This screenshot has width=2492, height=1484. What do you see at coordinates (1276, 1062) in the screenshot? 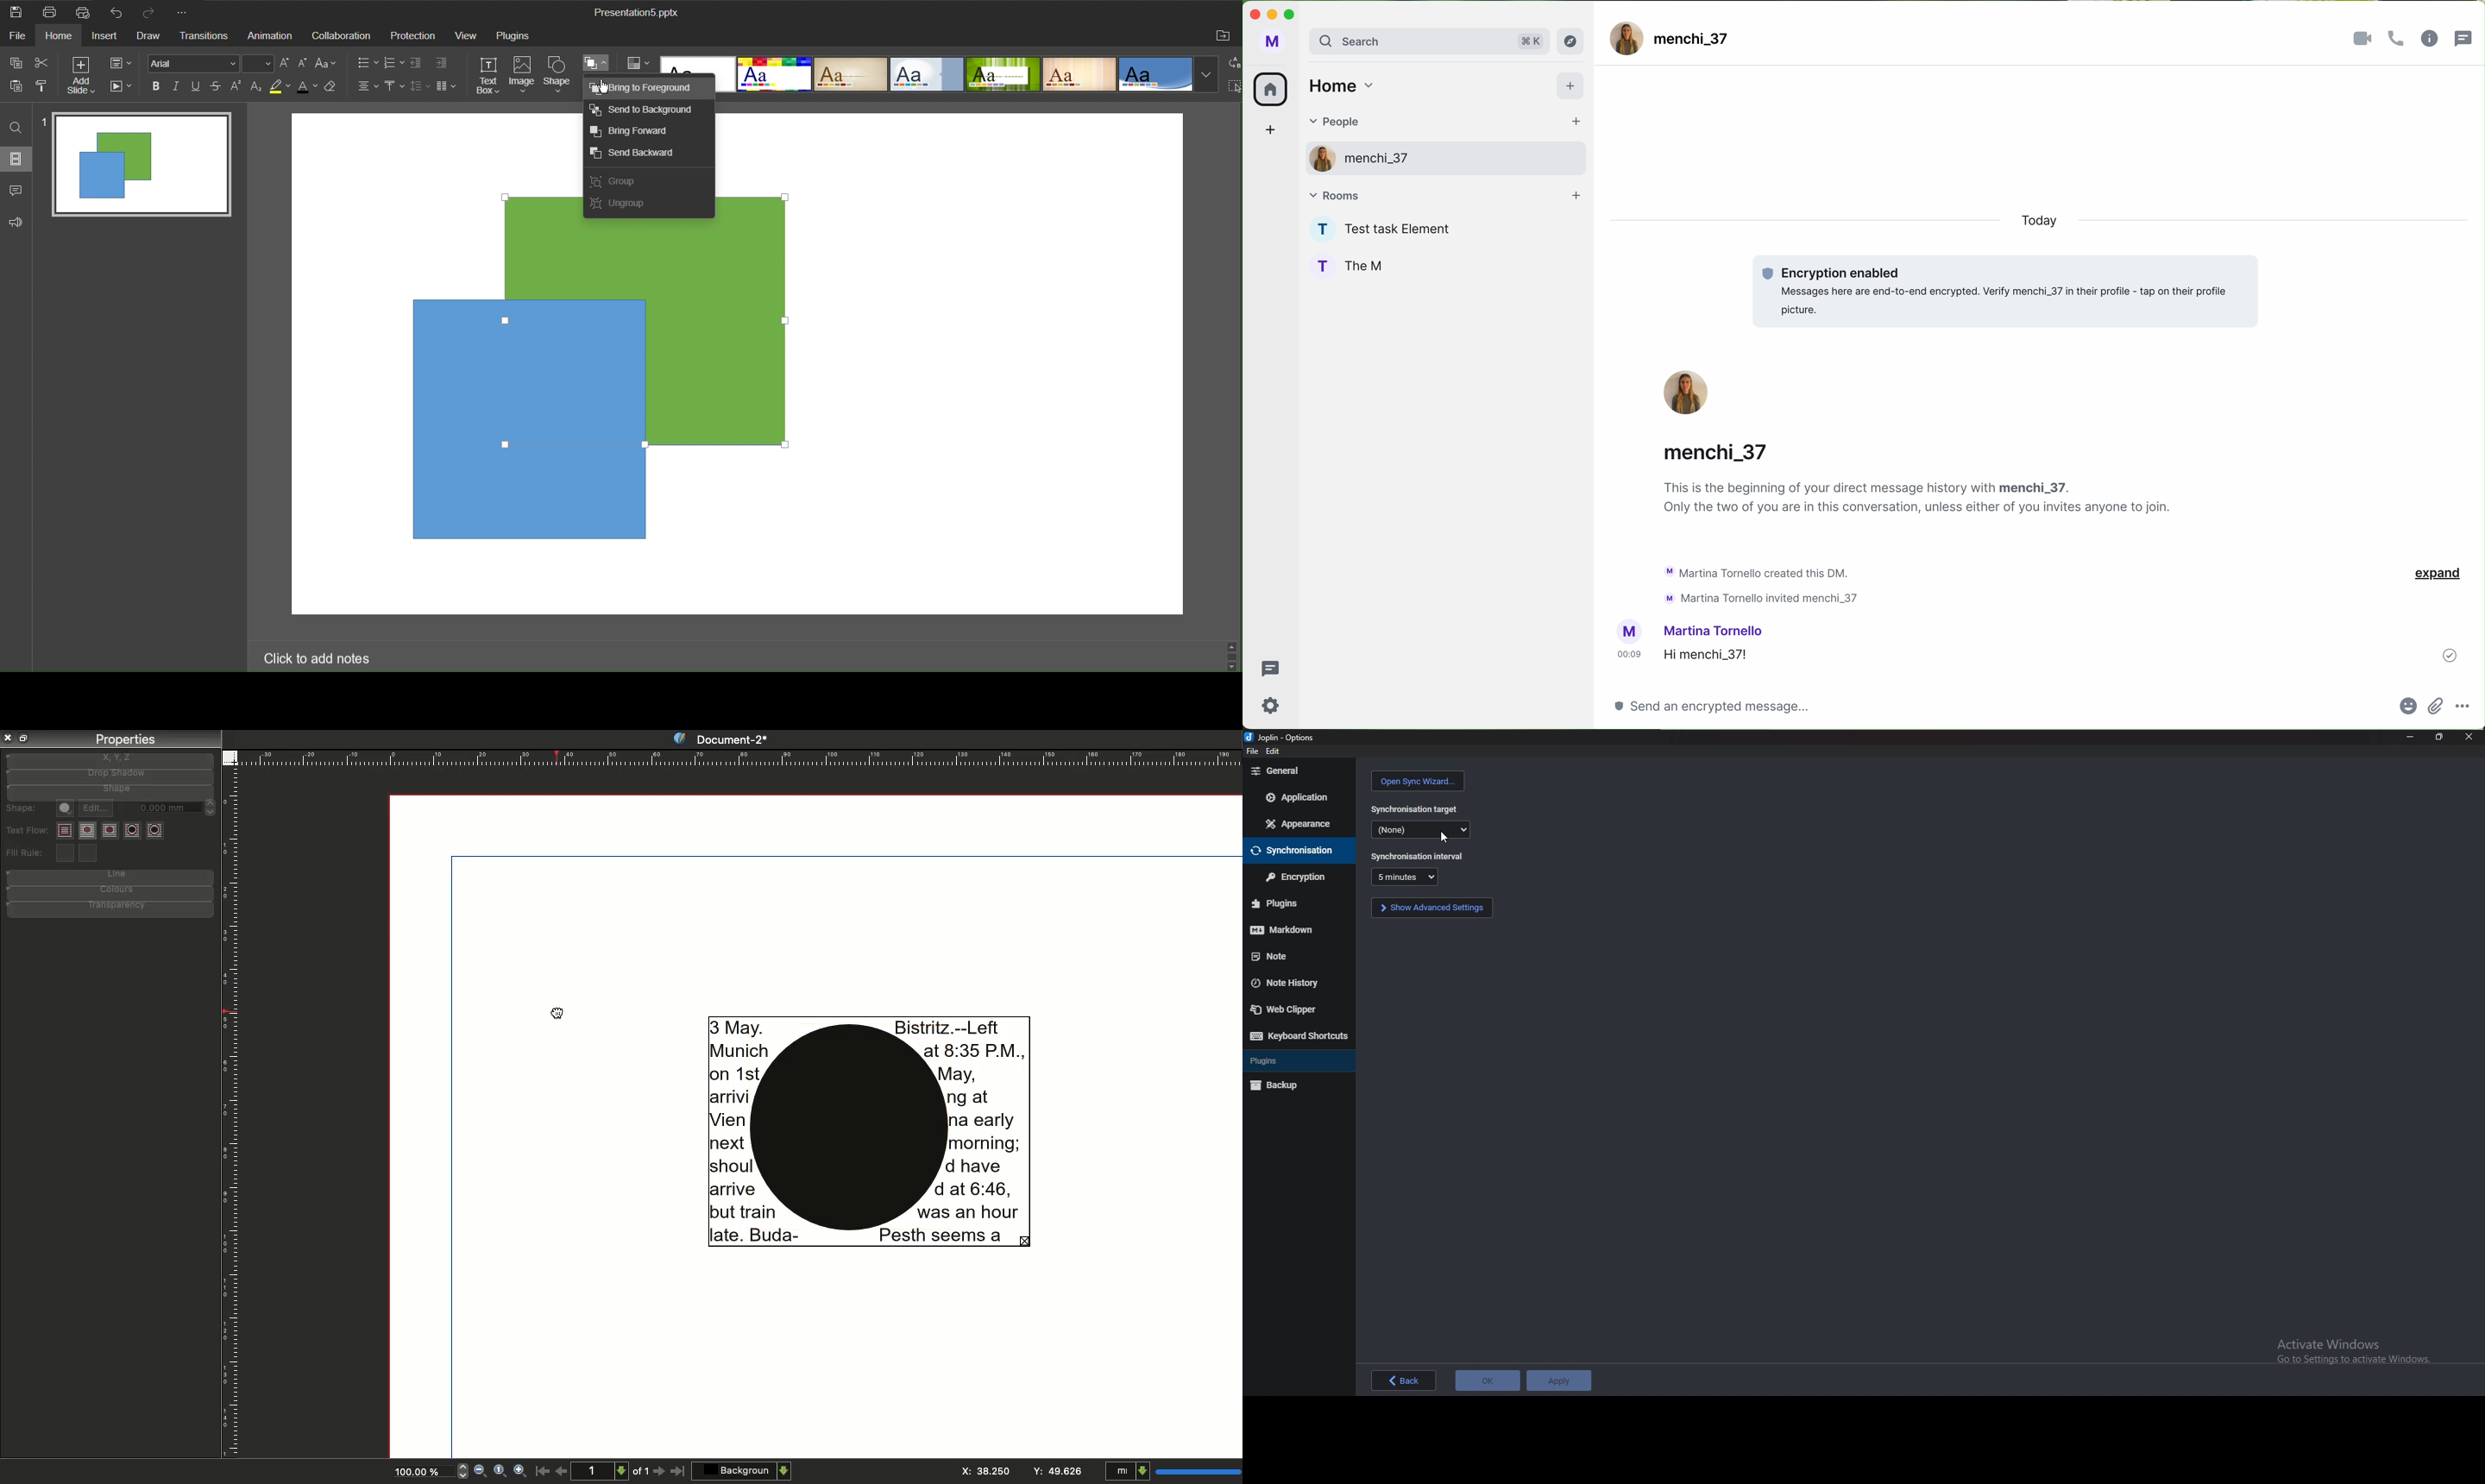
I see `plugins` at bounding box center [1276, 1062].